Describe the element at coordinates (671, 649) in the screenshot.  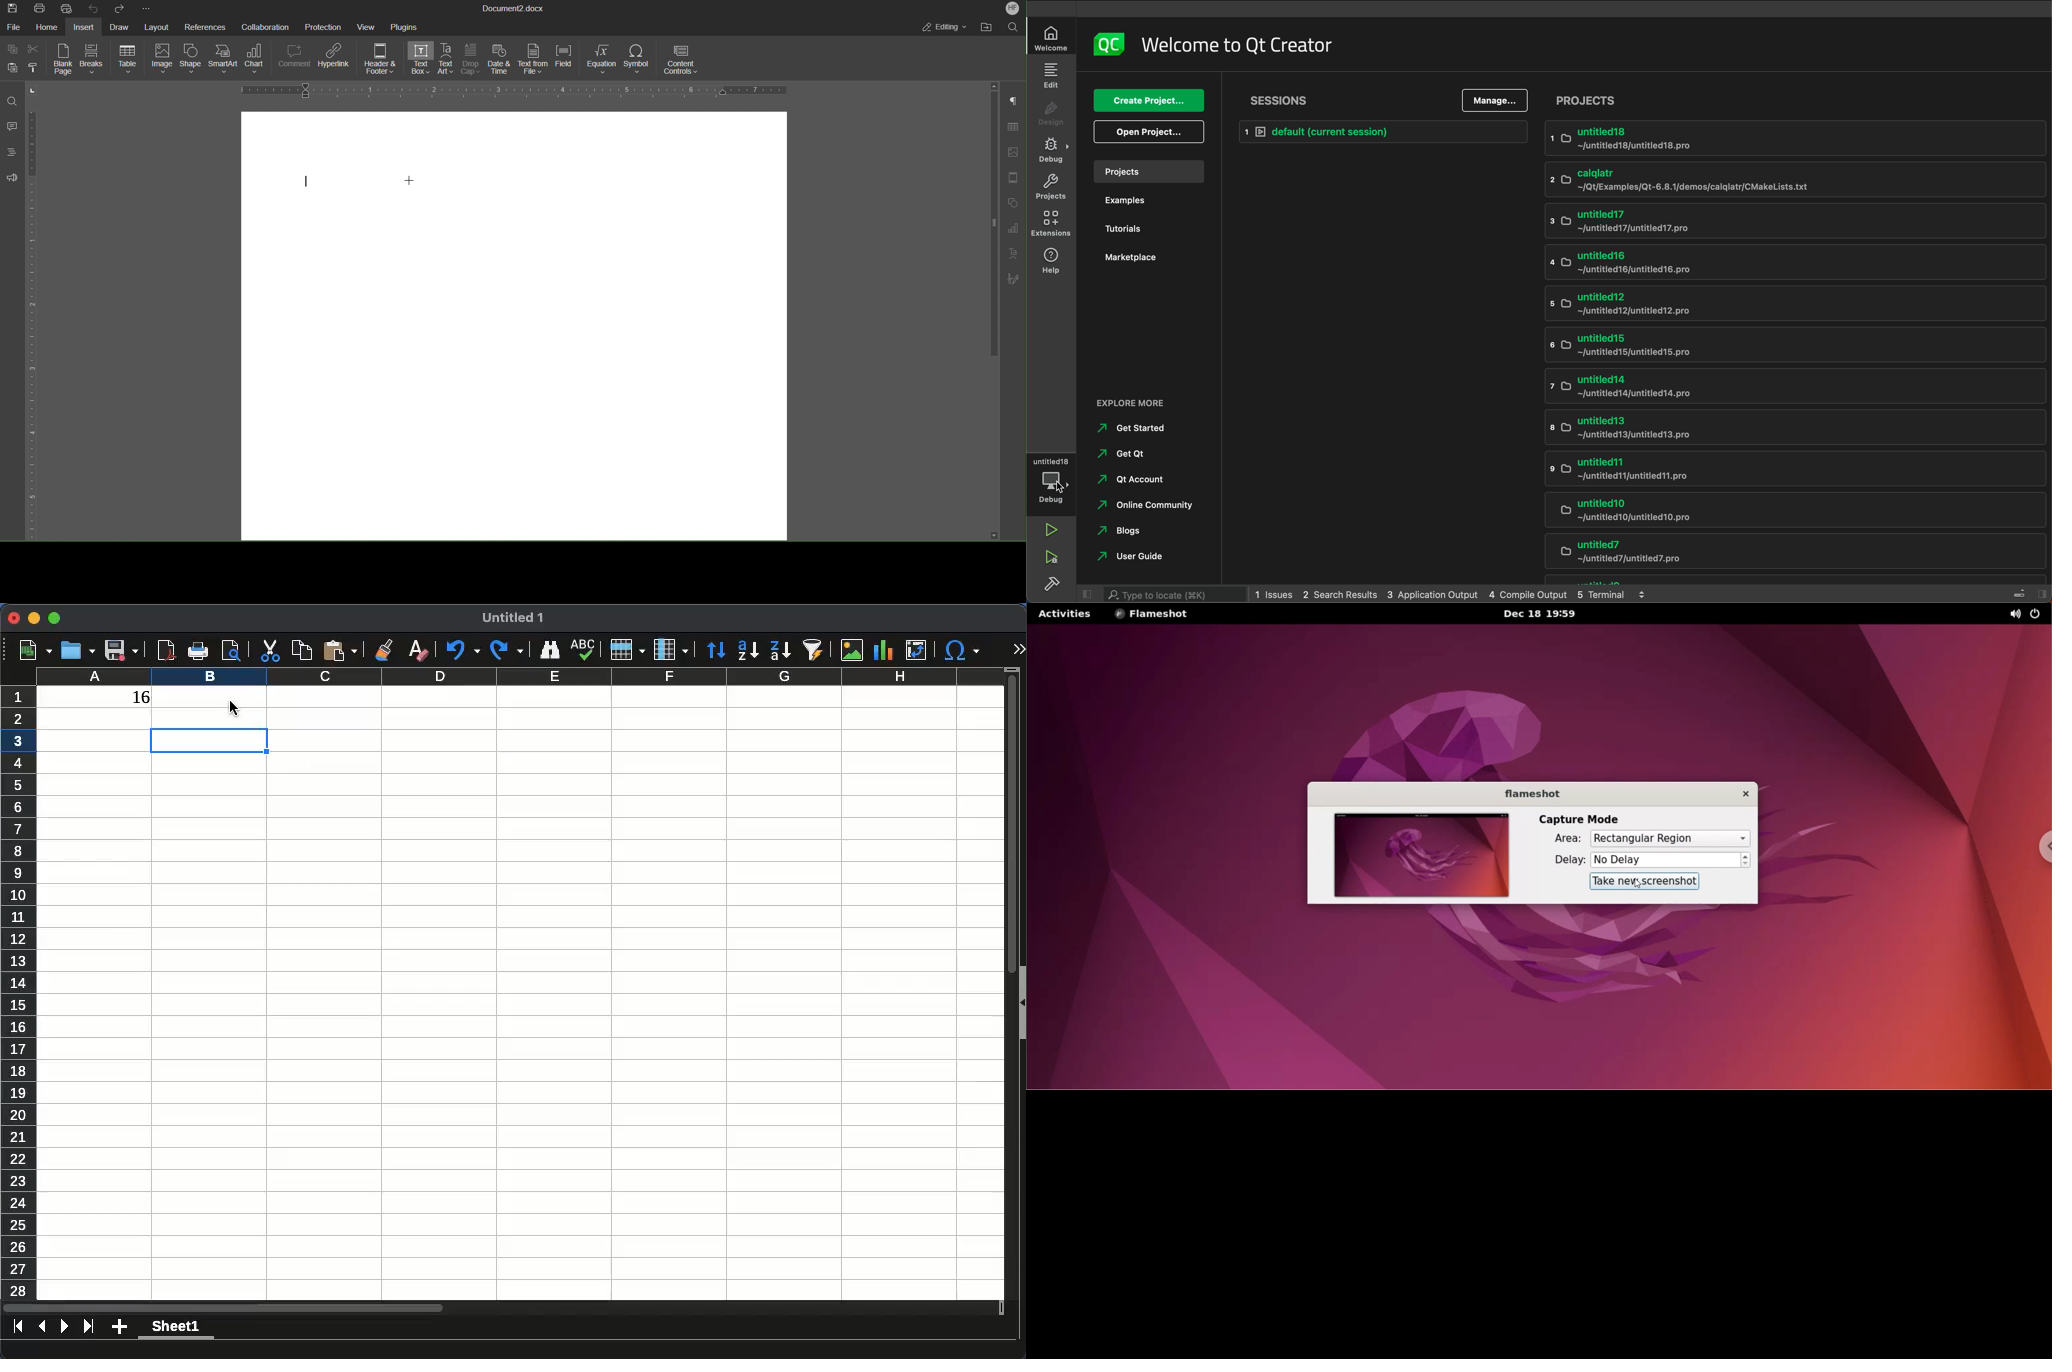
I see `column ` at that location.